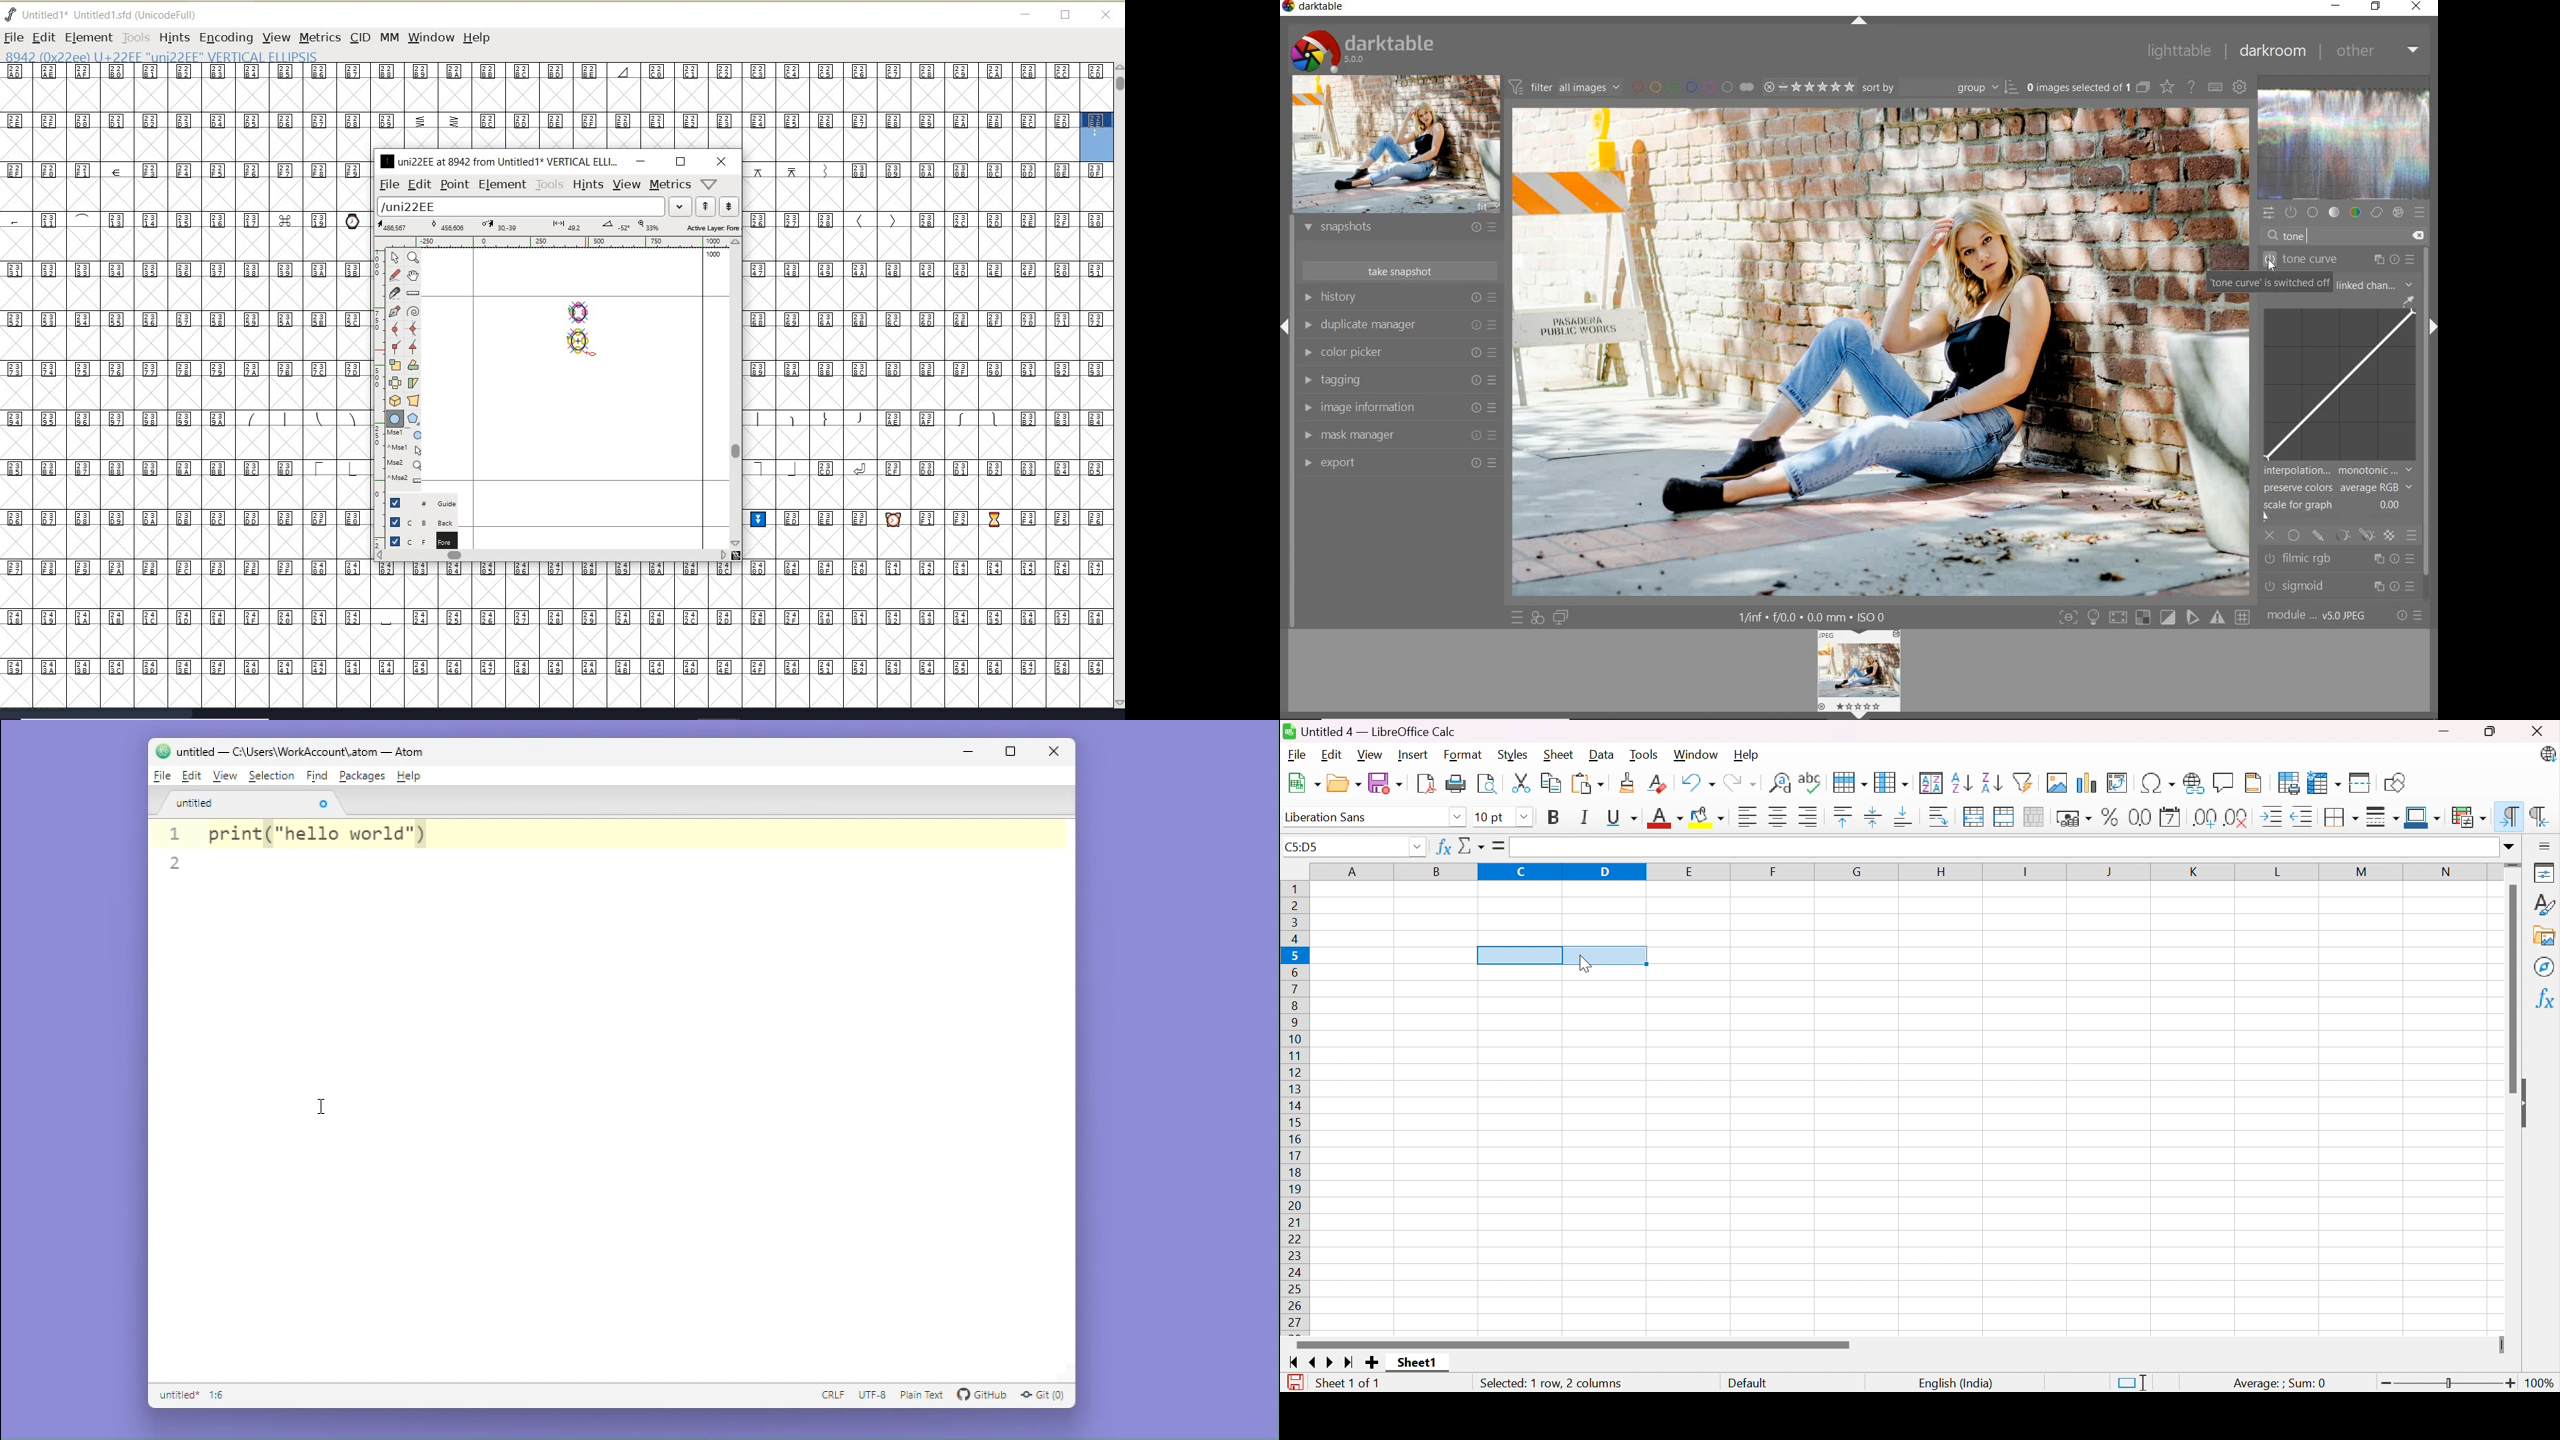 Image resolution: width=2576 pixels, height=1456 pixels. I want to click on View, so click(1373, 755).